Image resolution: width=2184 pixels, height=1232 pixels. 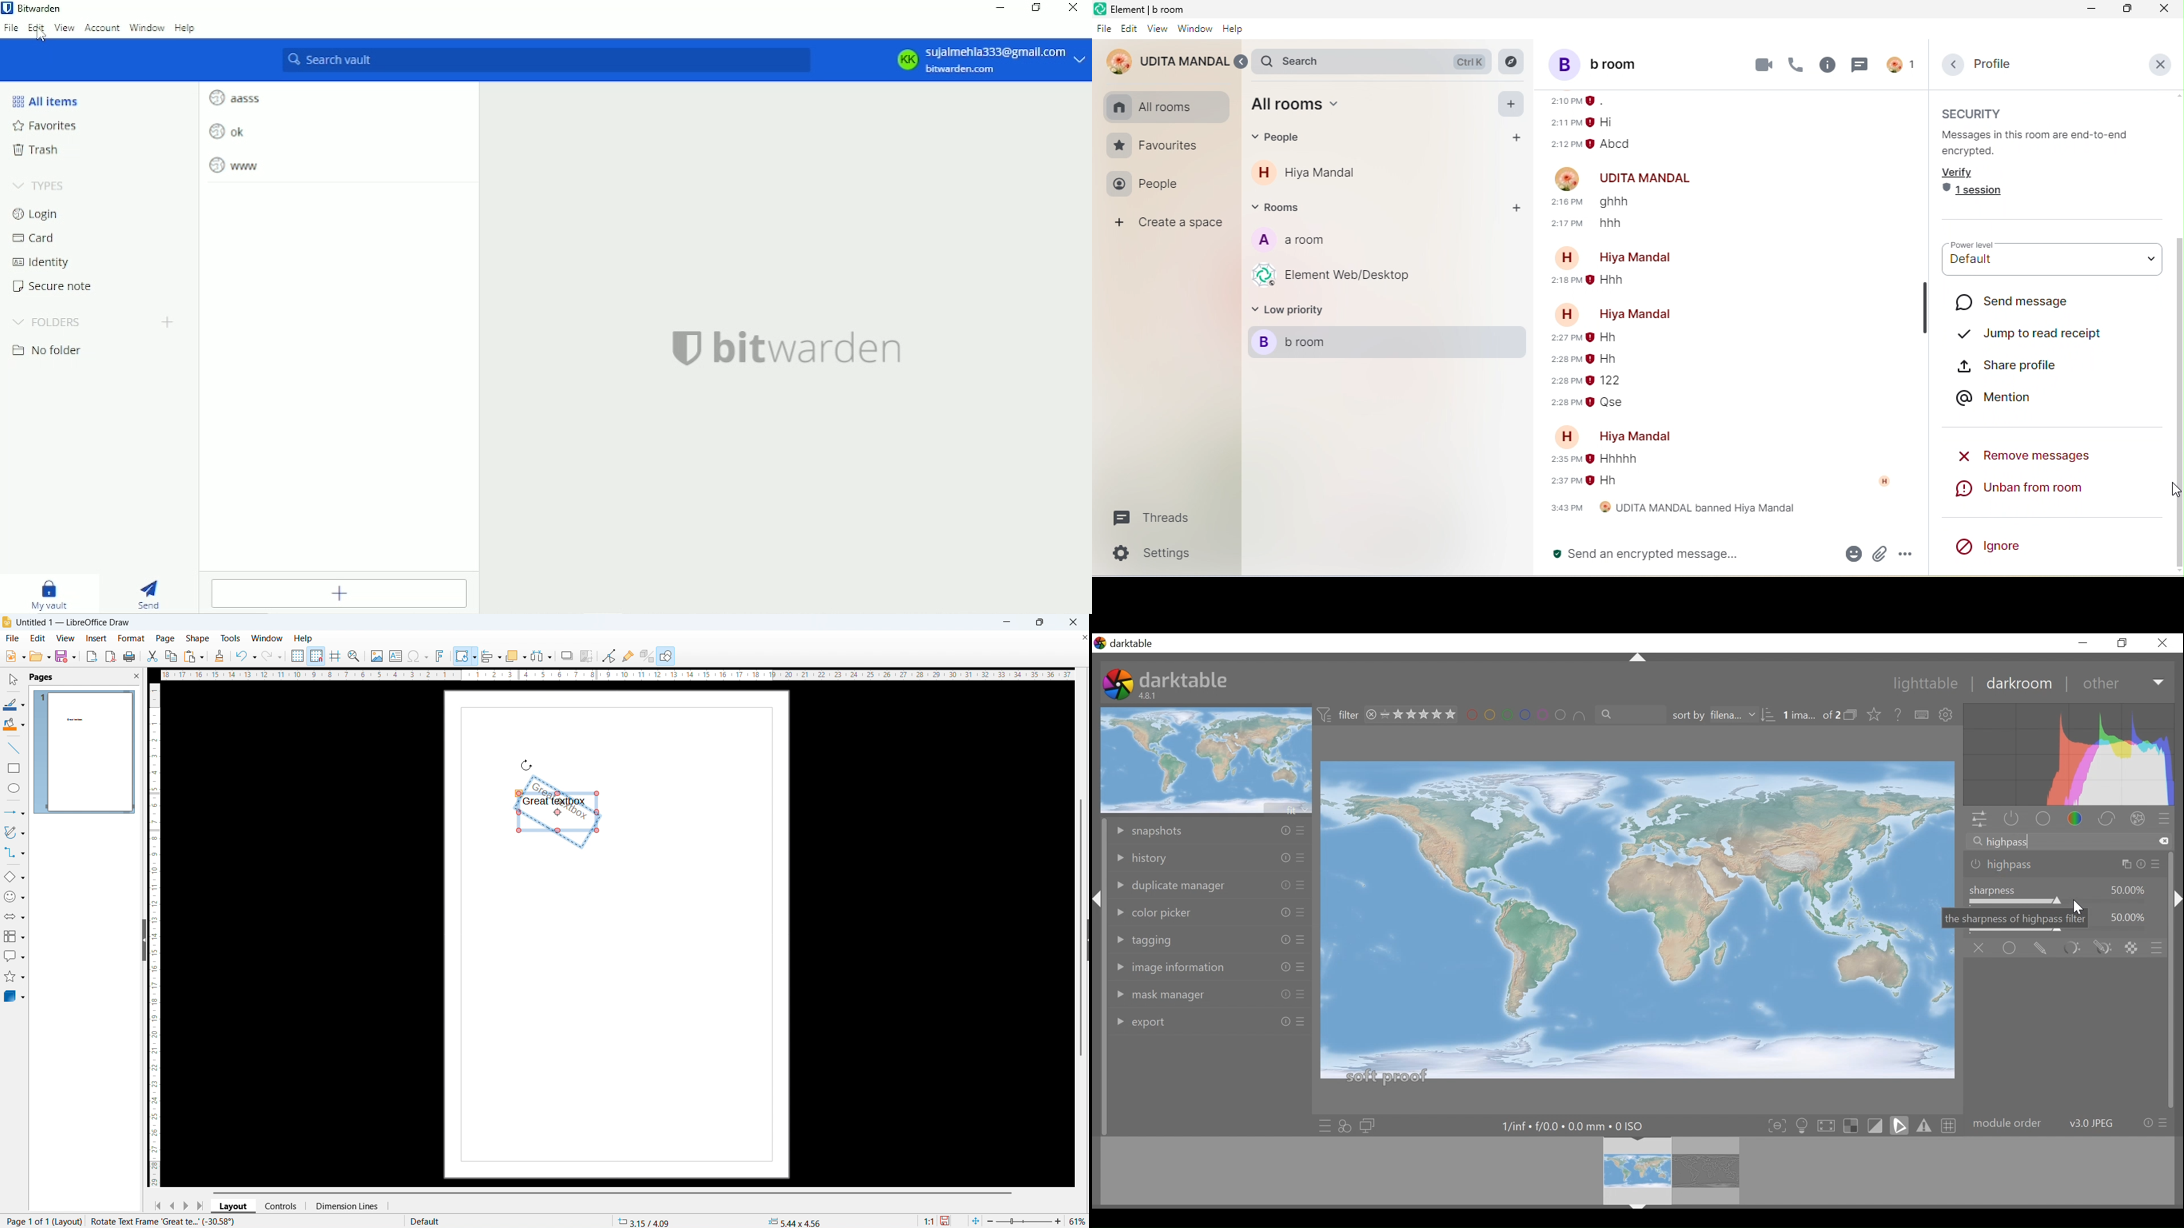 I want to click on Filmstrip, so click(x=1633, y=1172).